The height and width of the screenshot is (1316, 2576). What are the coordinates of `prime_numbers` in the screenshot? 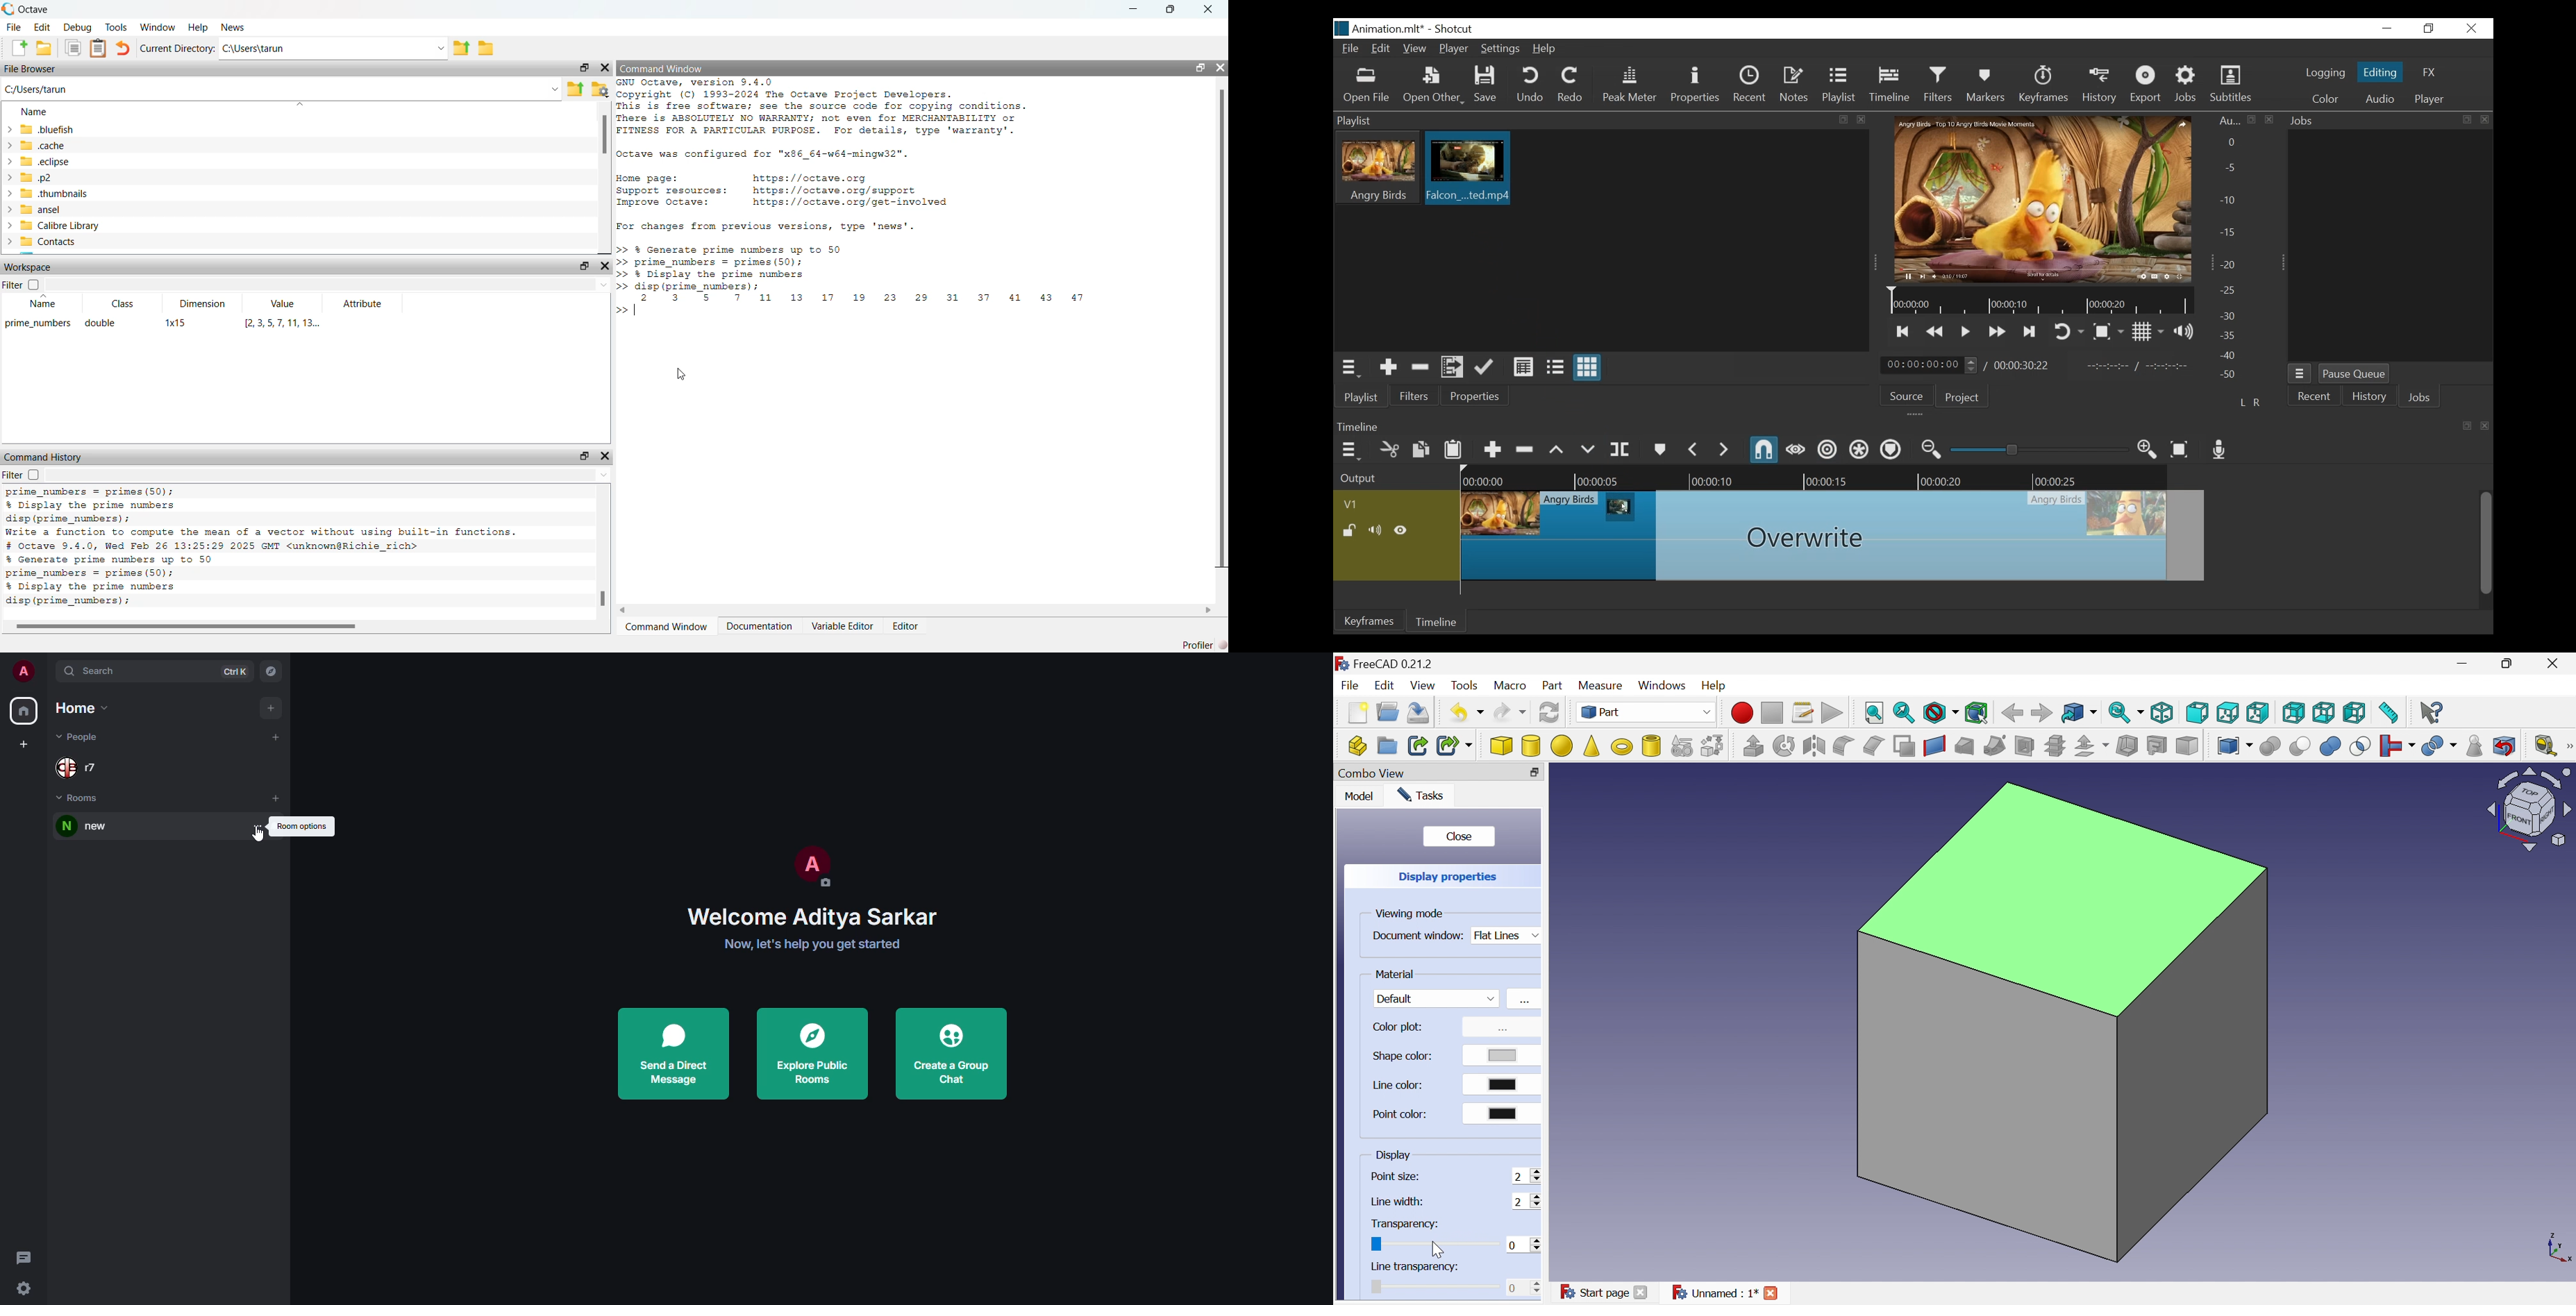 It's located at (38, 324).